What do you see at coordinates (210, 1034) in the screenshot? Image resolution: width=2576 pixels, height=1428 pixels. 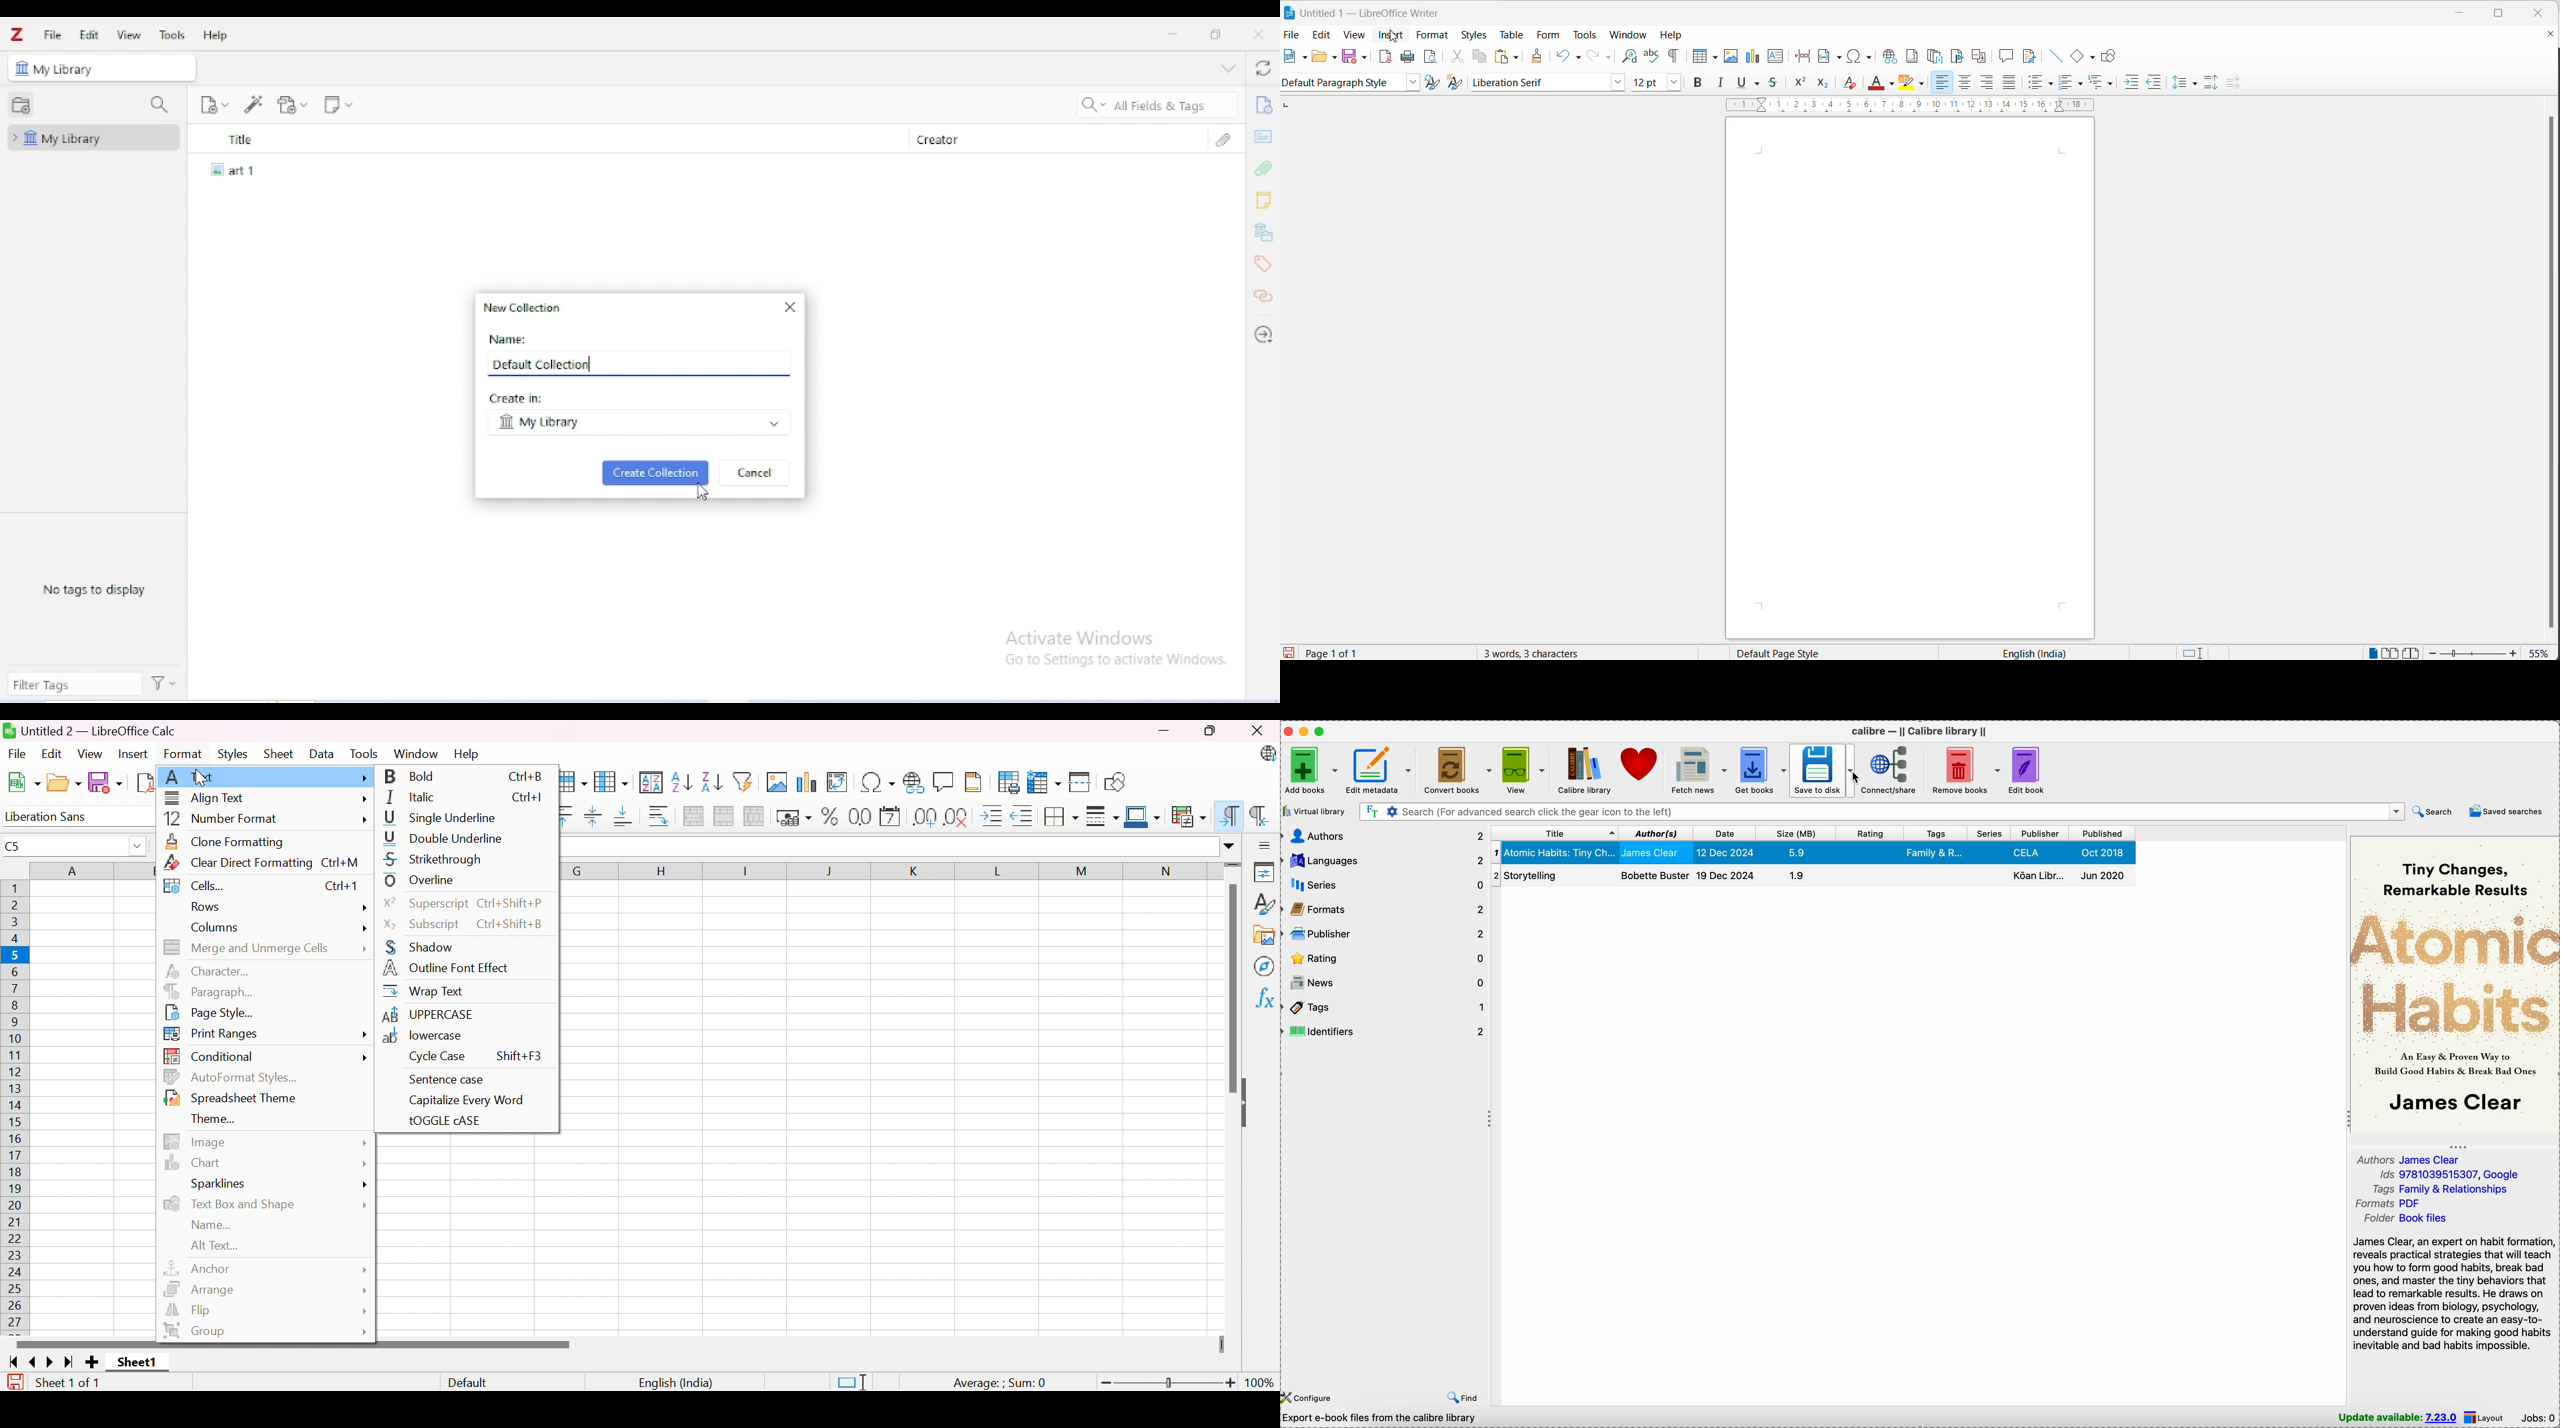 I see `Print Ranges` at bounding box center [210, 1034].